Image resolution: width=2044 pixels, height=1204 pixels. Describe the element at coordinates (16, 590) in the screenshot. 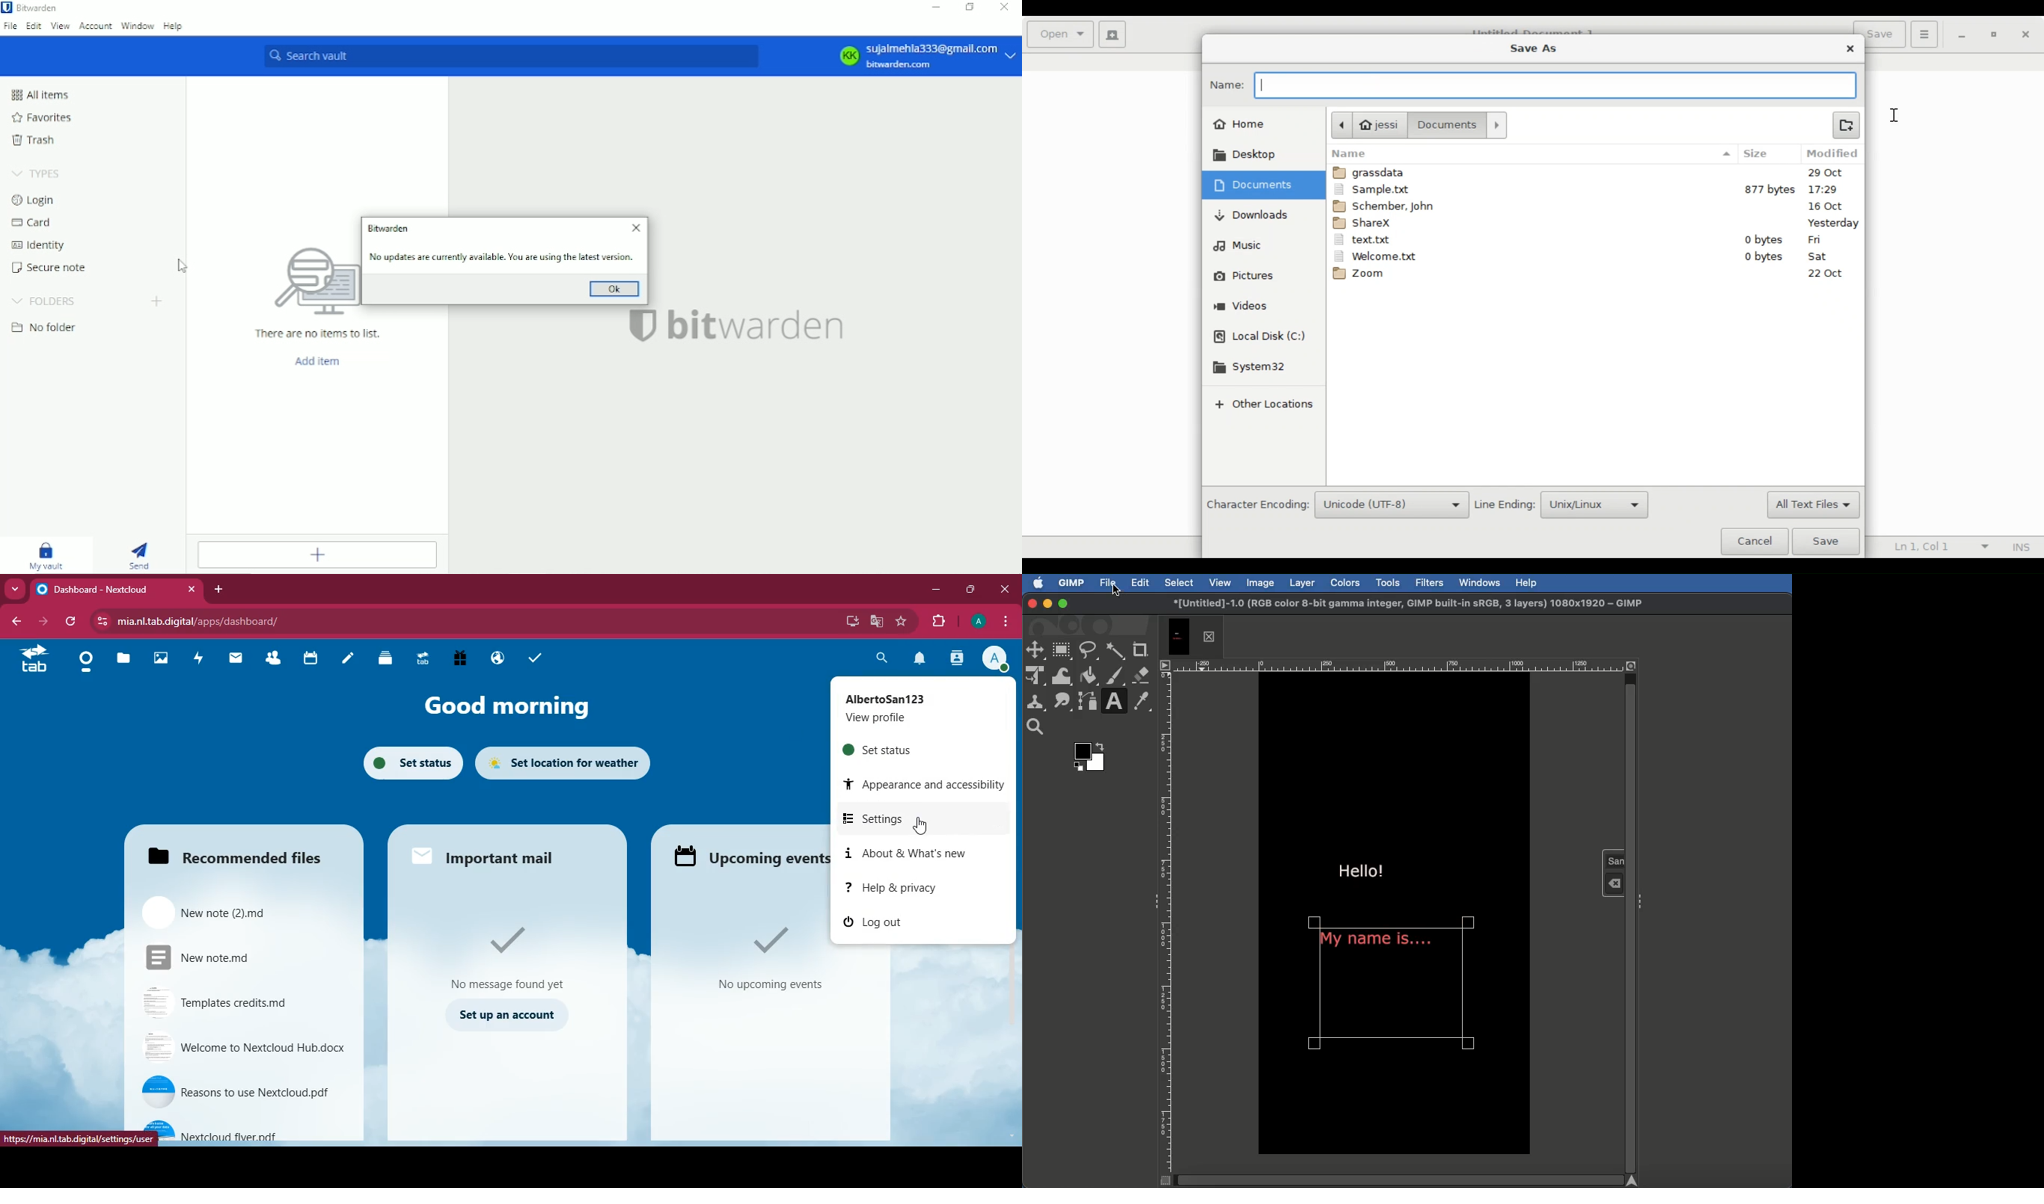

I see `Drop down` at that location.